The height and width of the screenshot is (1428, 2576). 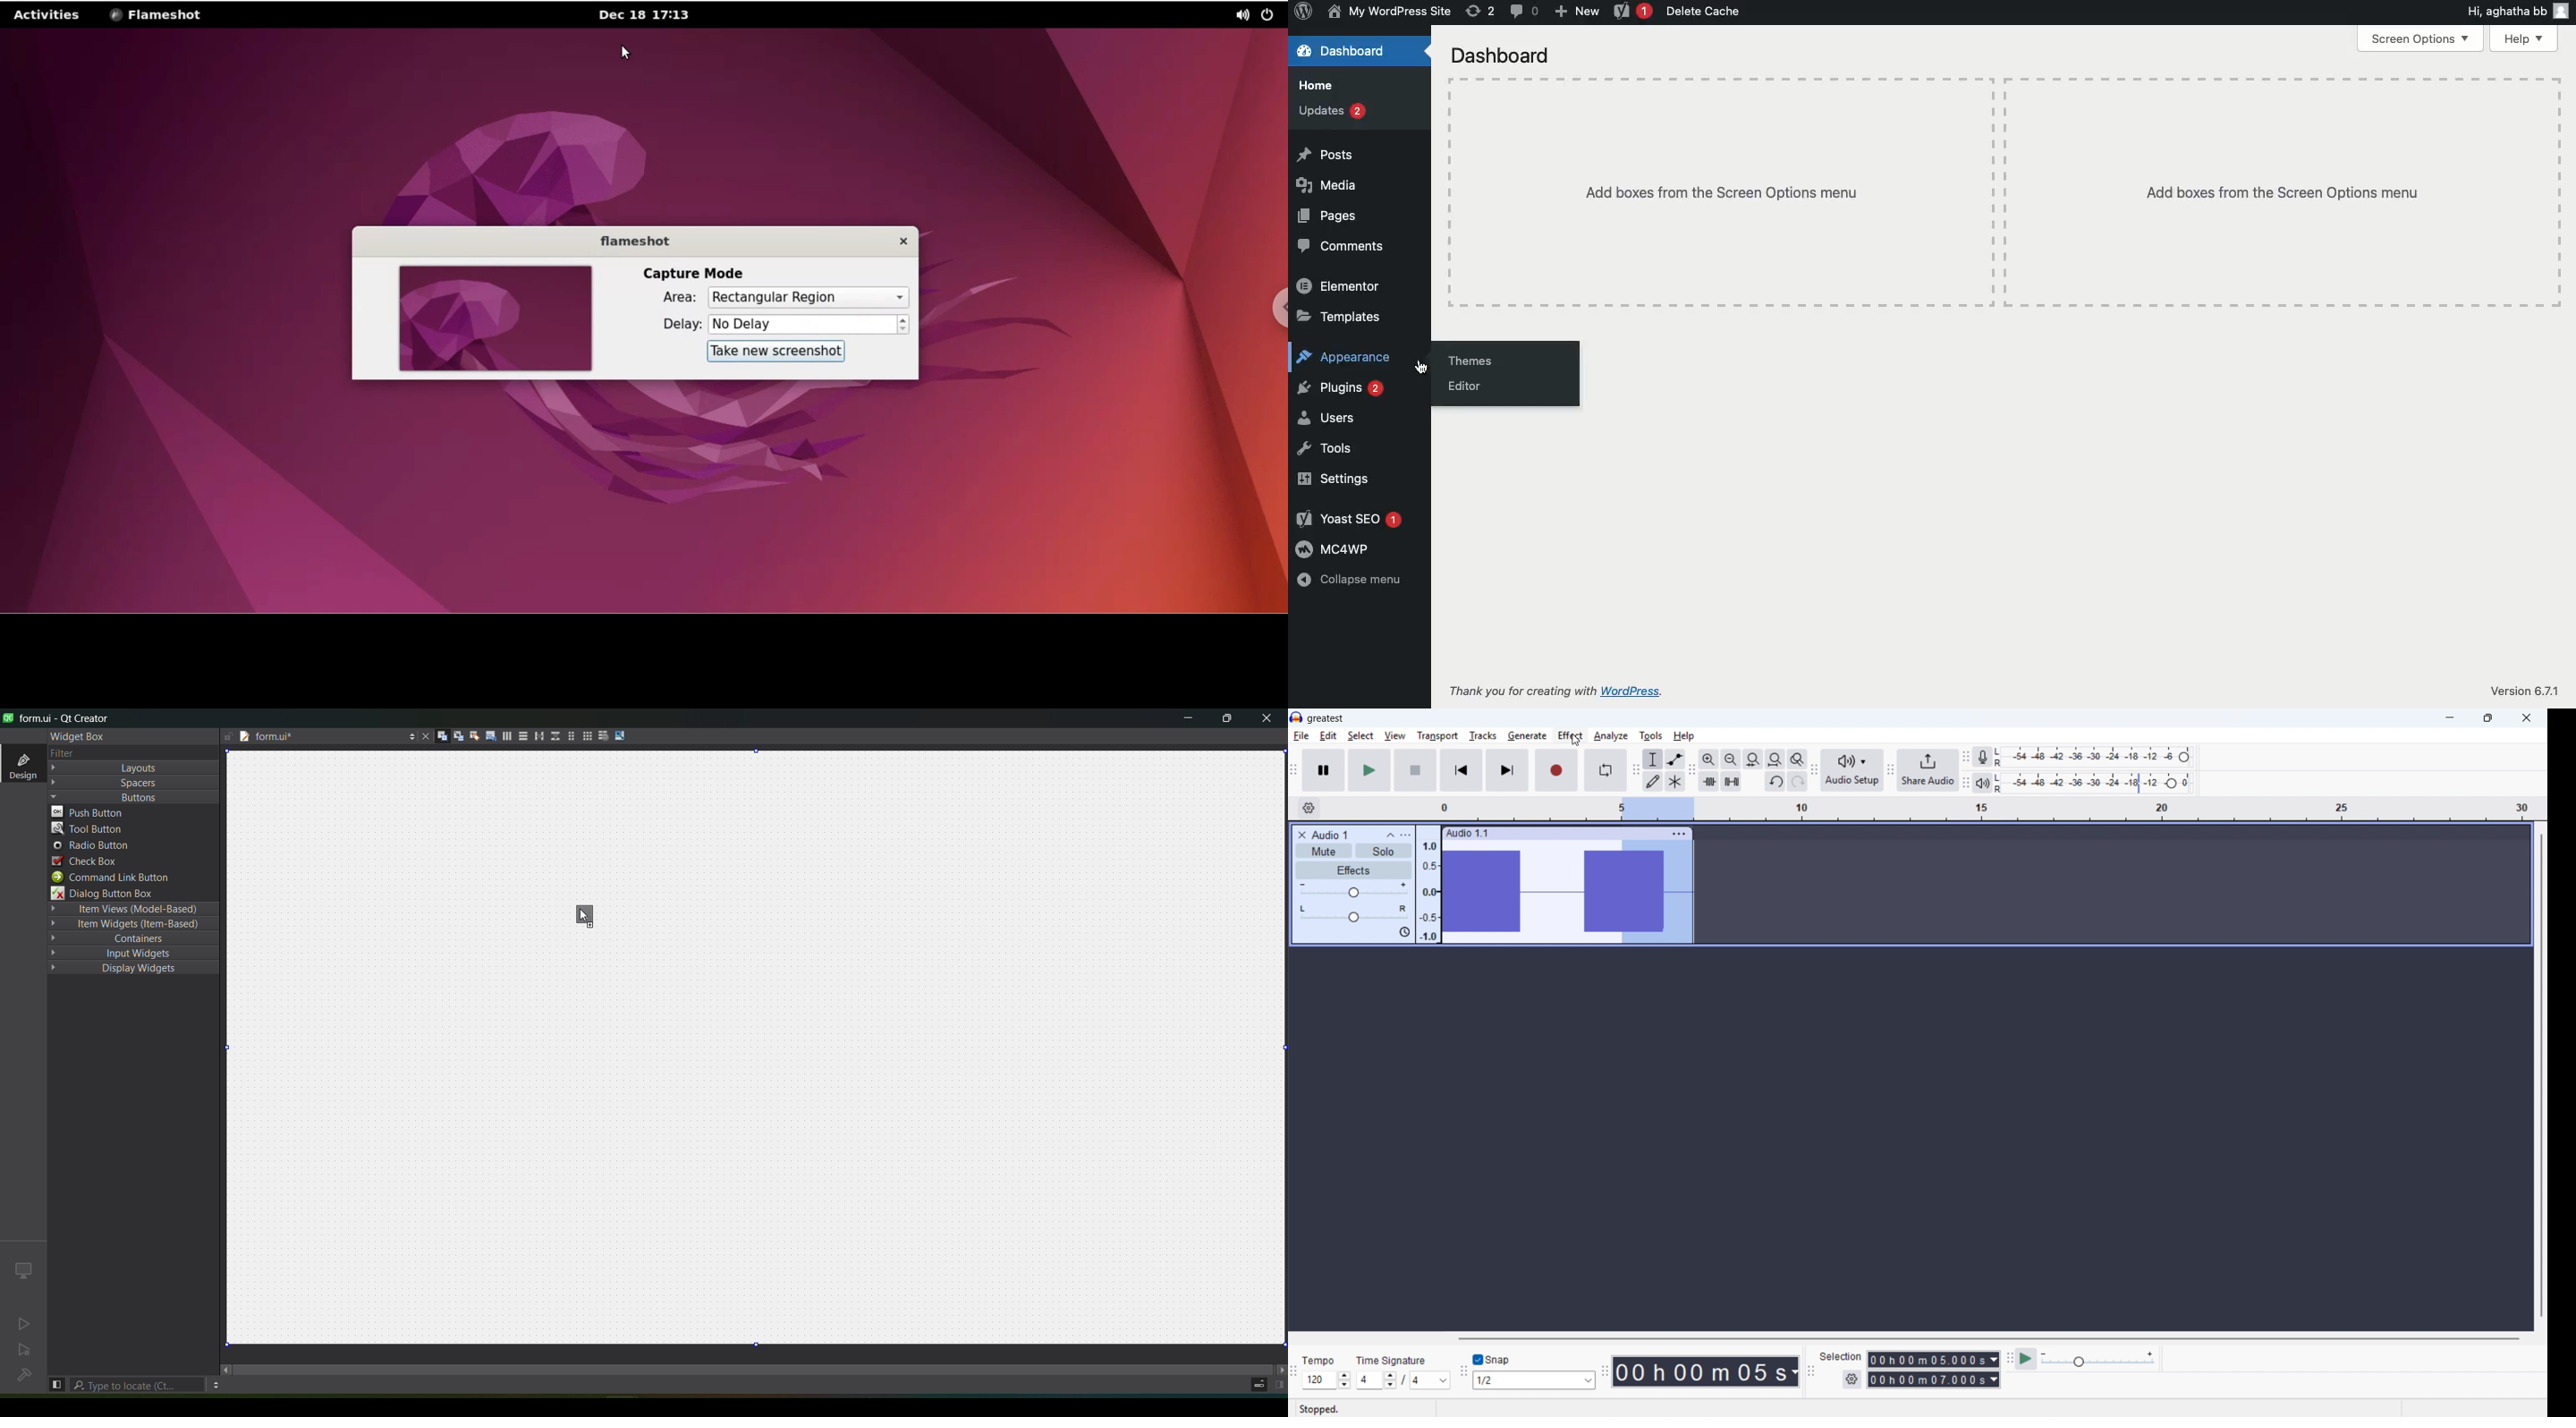 I want to click on Redo , so click(x=1796, y=781).